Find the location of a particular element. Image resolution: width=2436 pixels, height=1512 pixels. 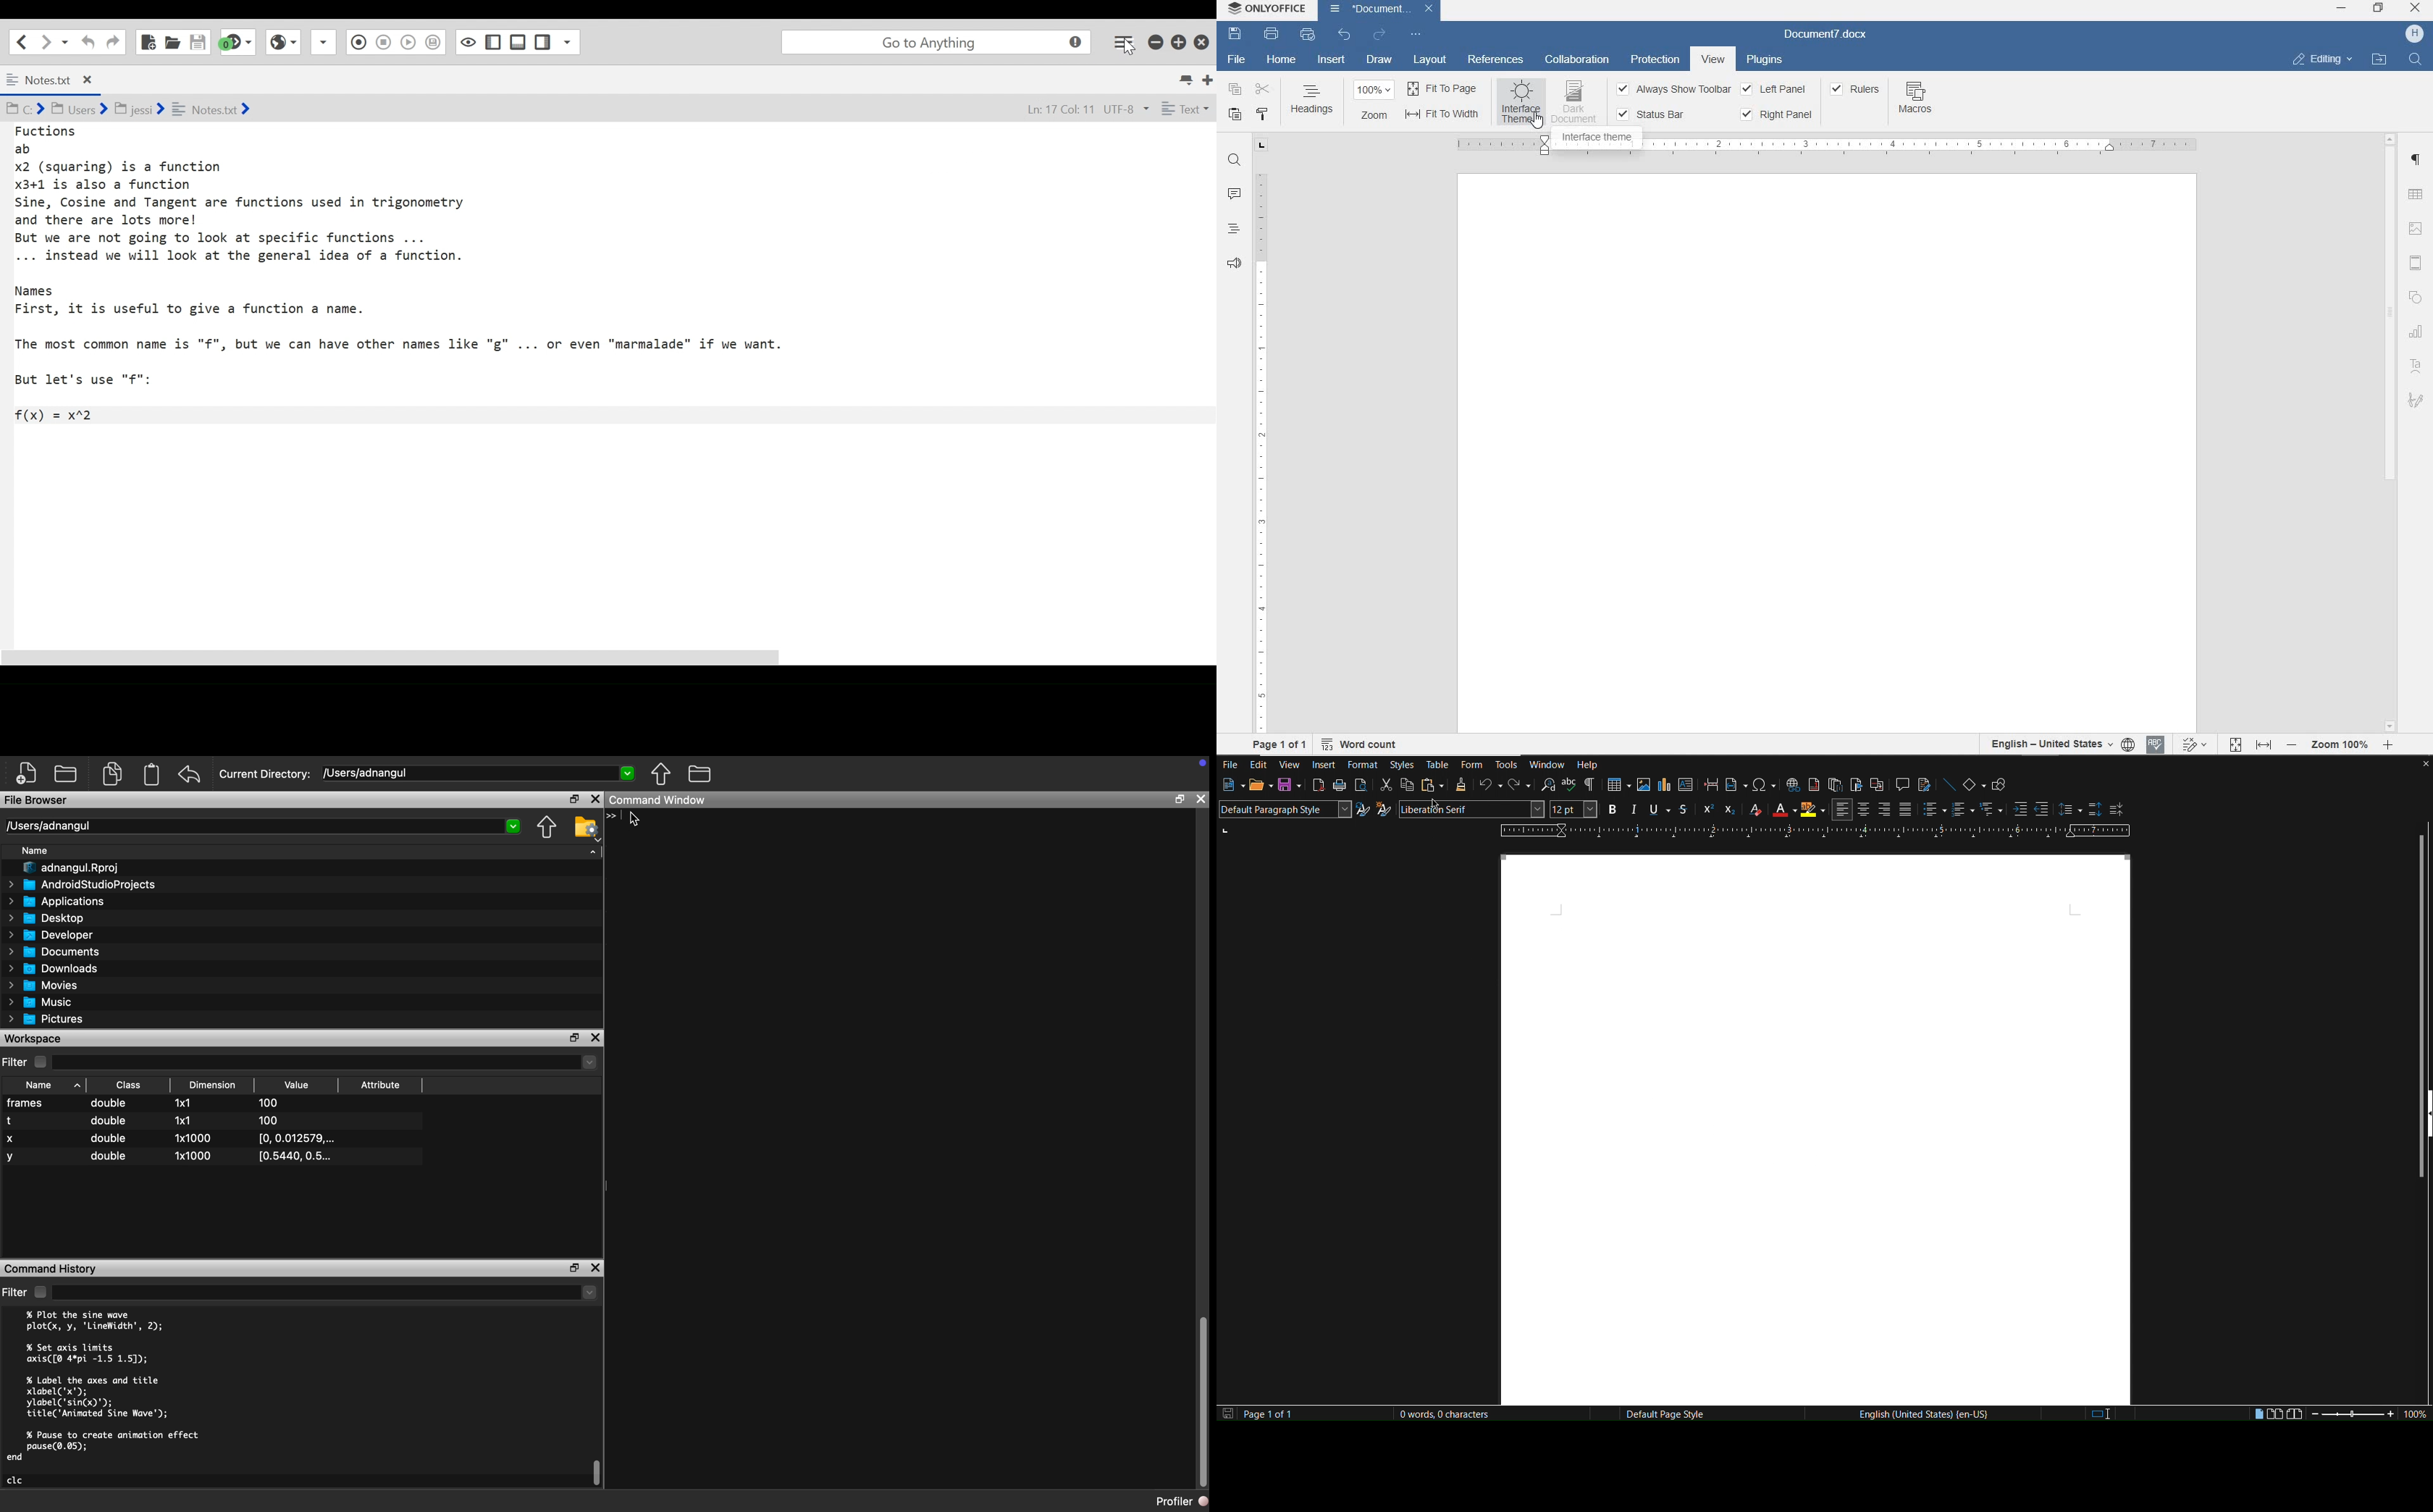

Text Color is located at coordinates (1783, 810).